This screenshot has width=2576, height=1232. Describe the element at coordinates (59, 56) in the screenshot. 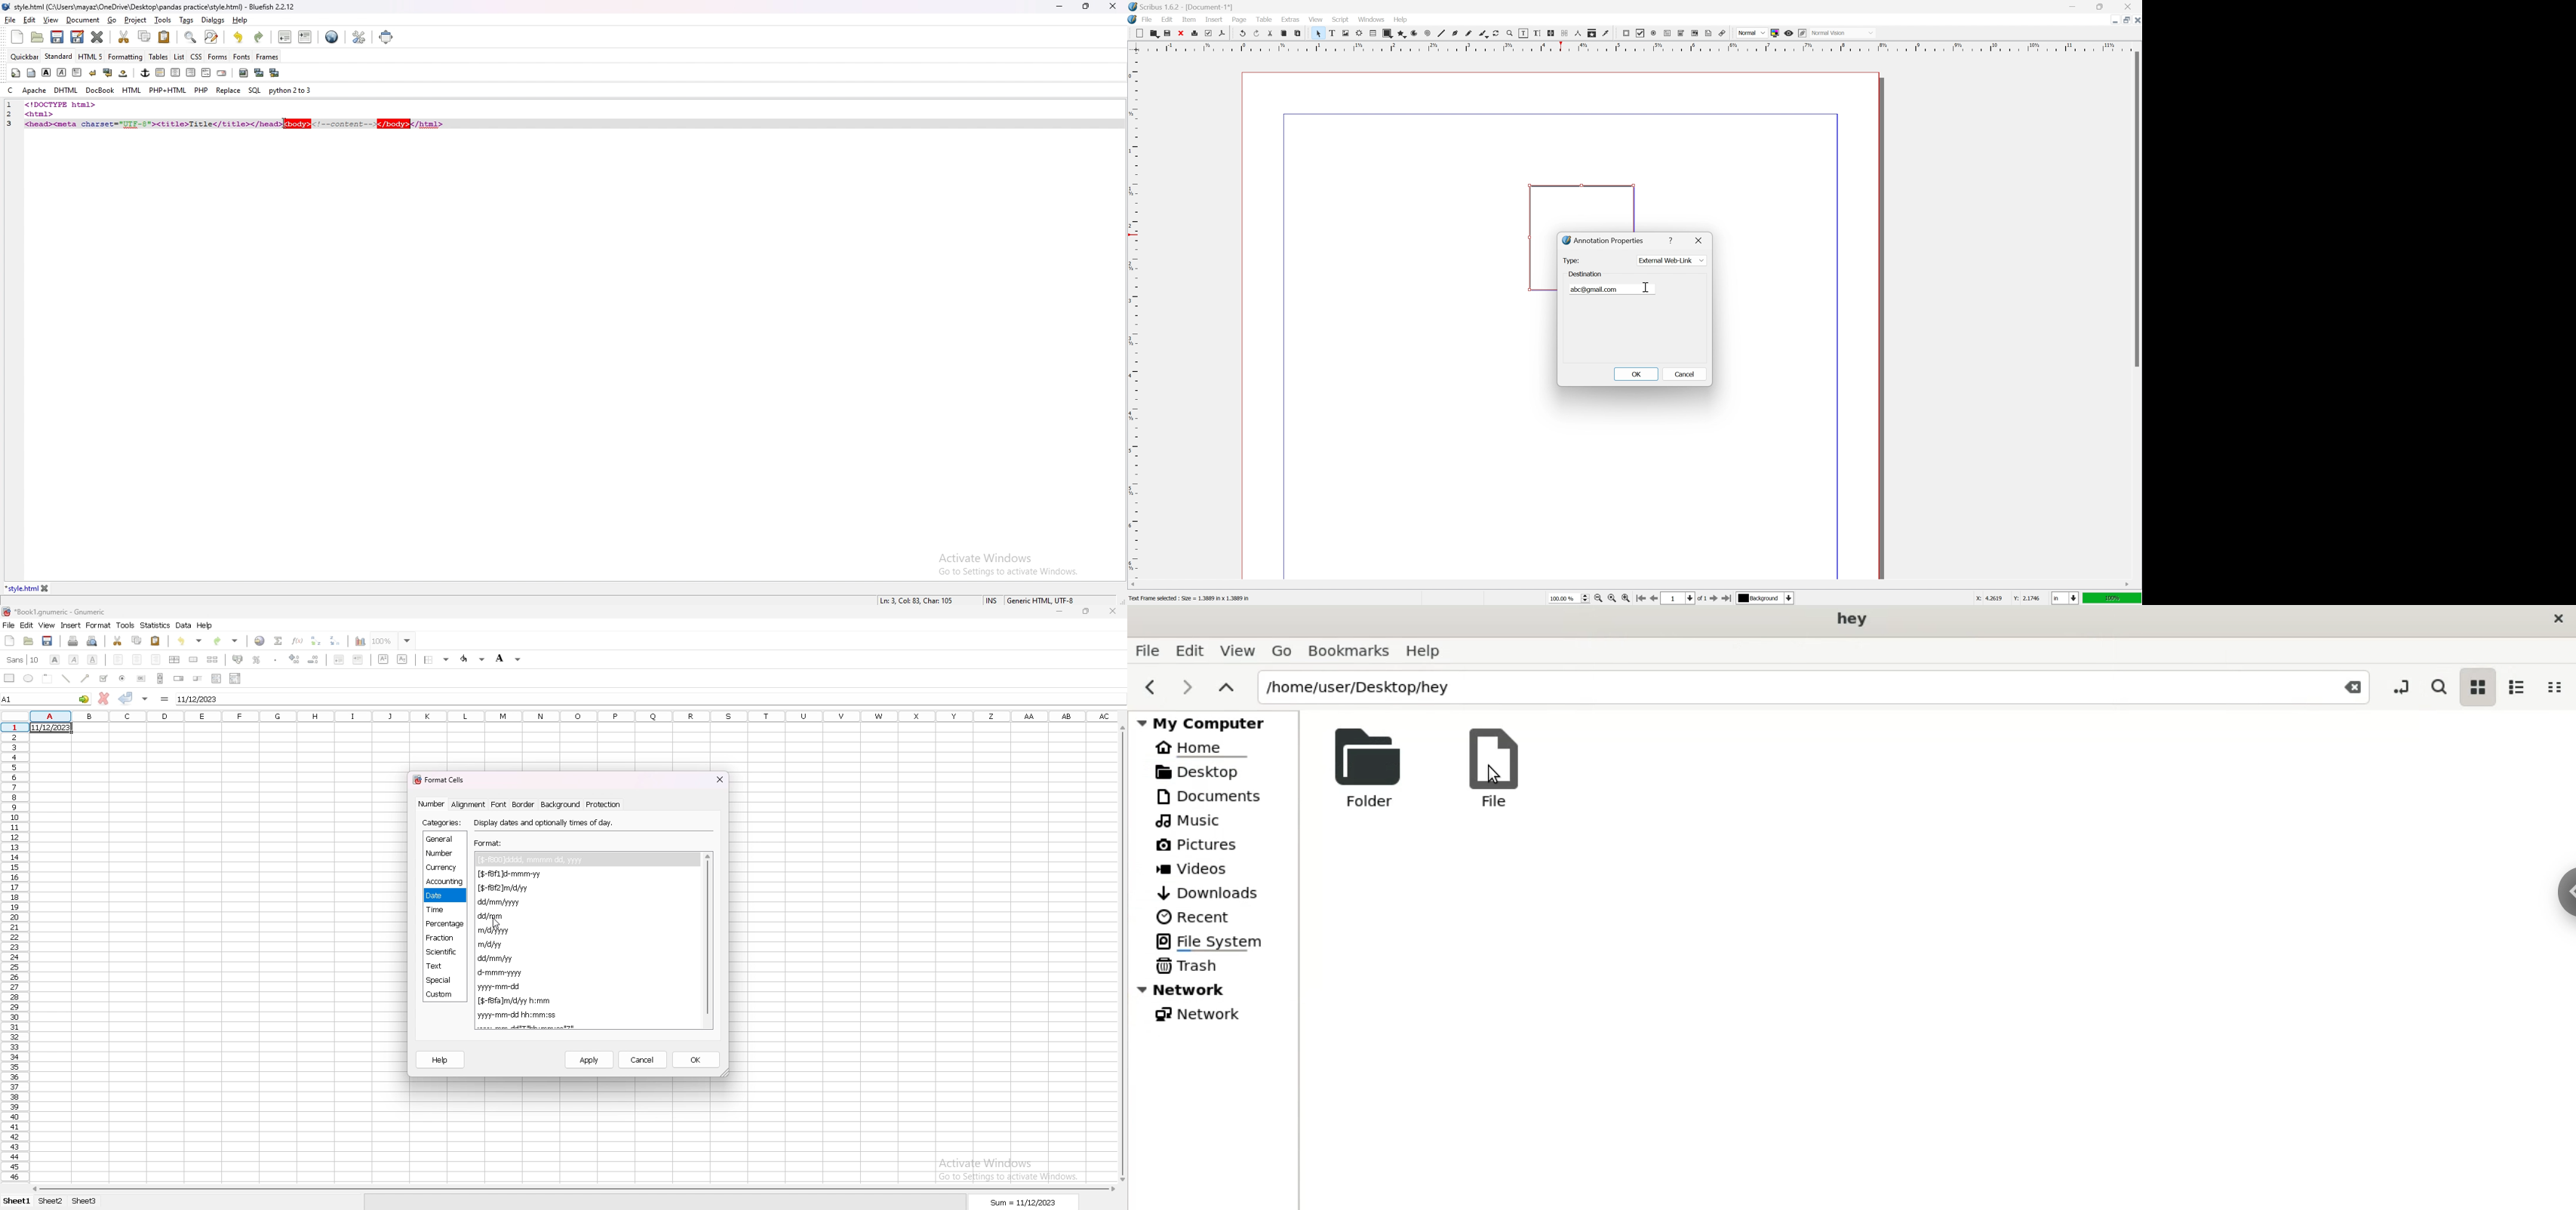

I see `standard` at that location.